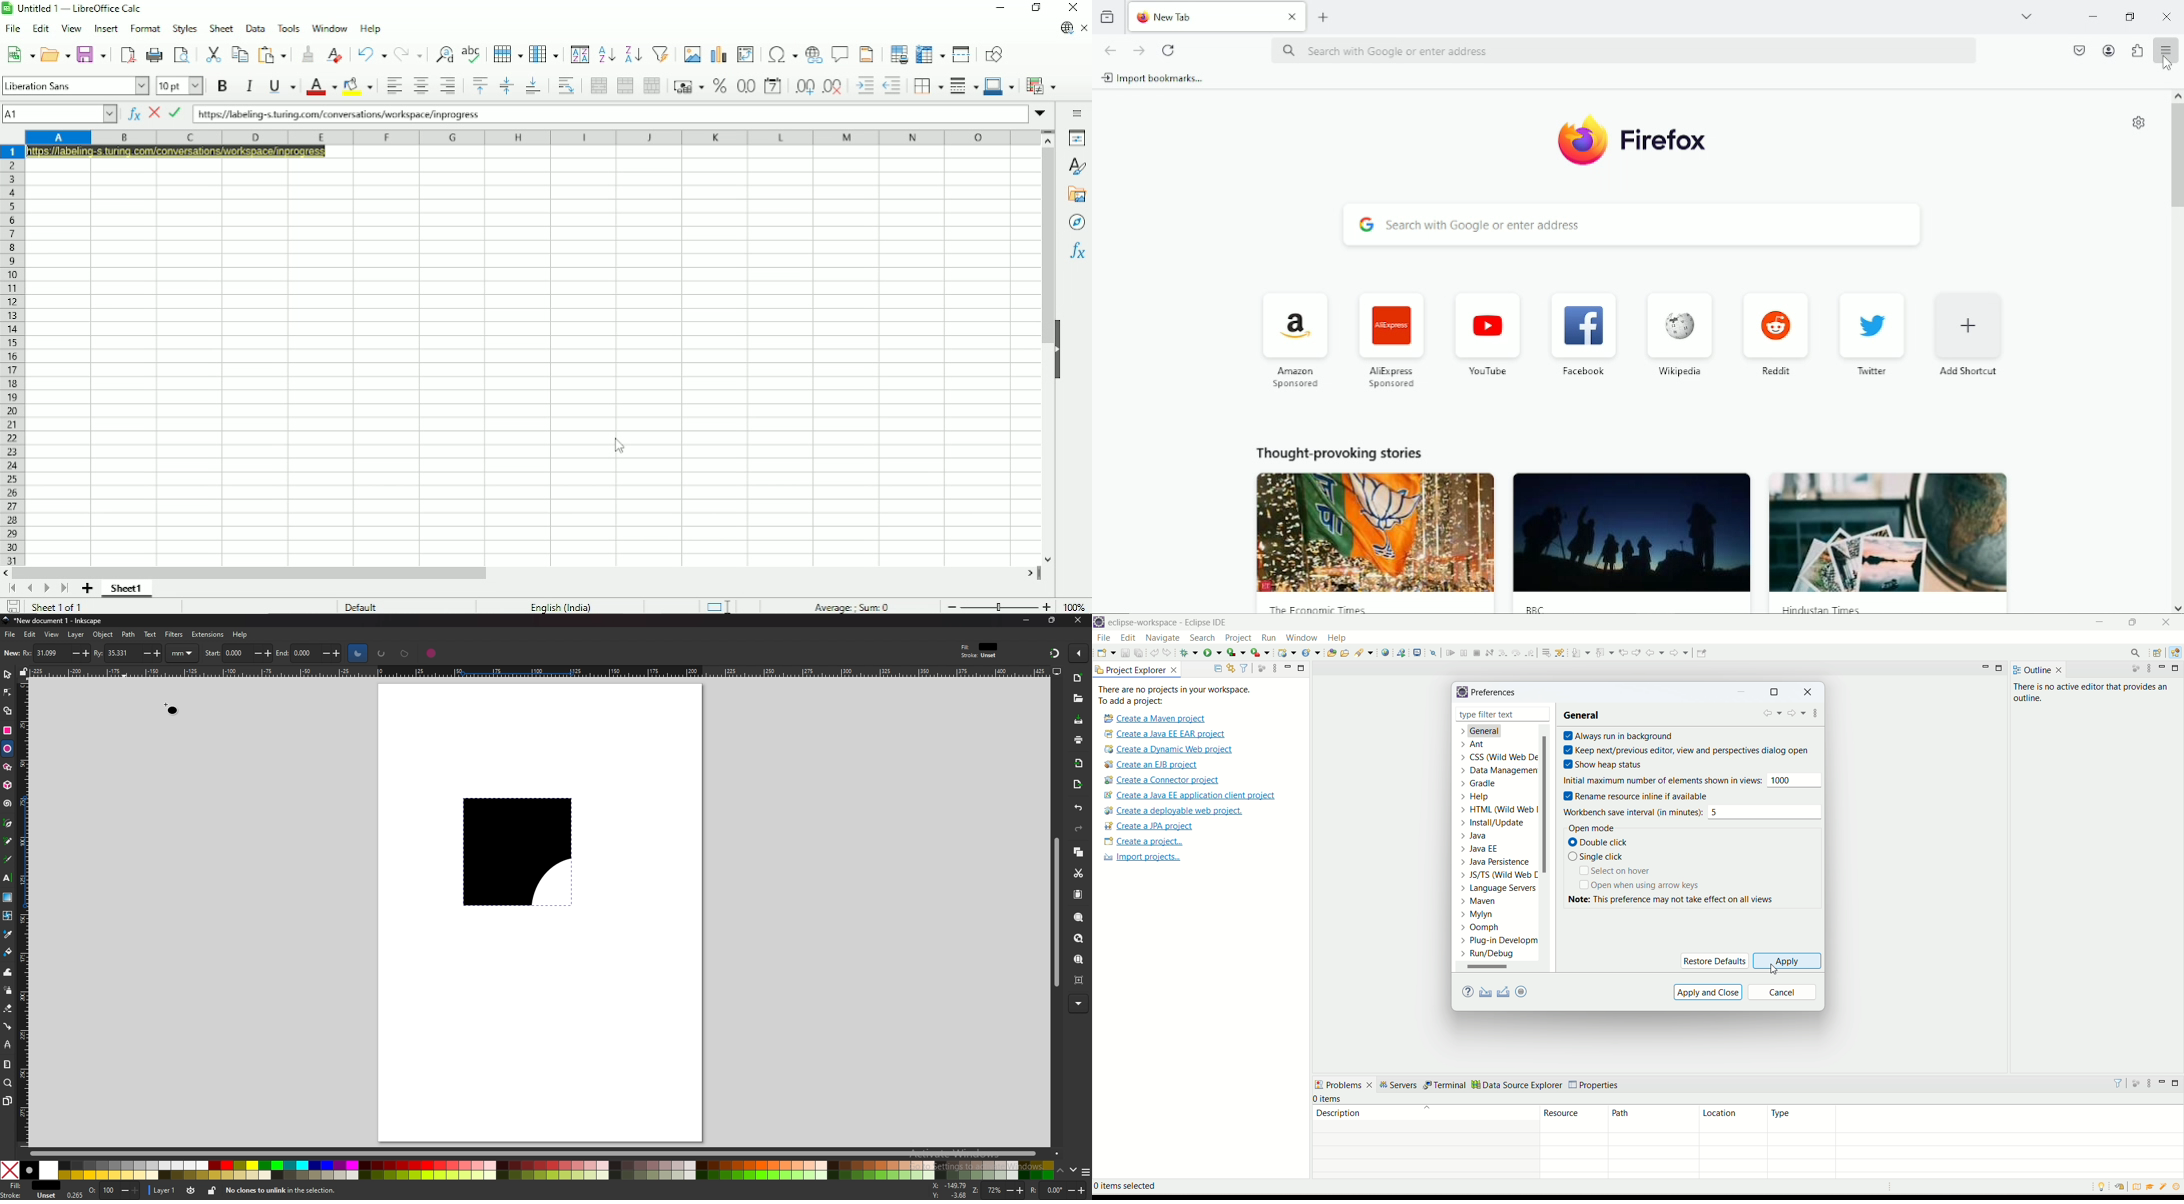 The image size is (2184, 1204). Describe the element at coordinates (479, 84) in the screenshot. I see `Align top` at that location.